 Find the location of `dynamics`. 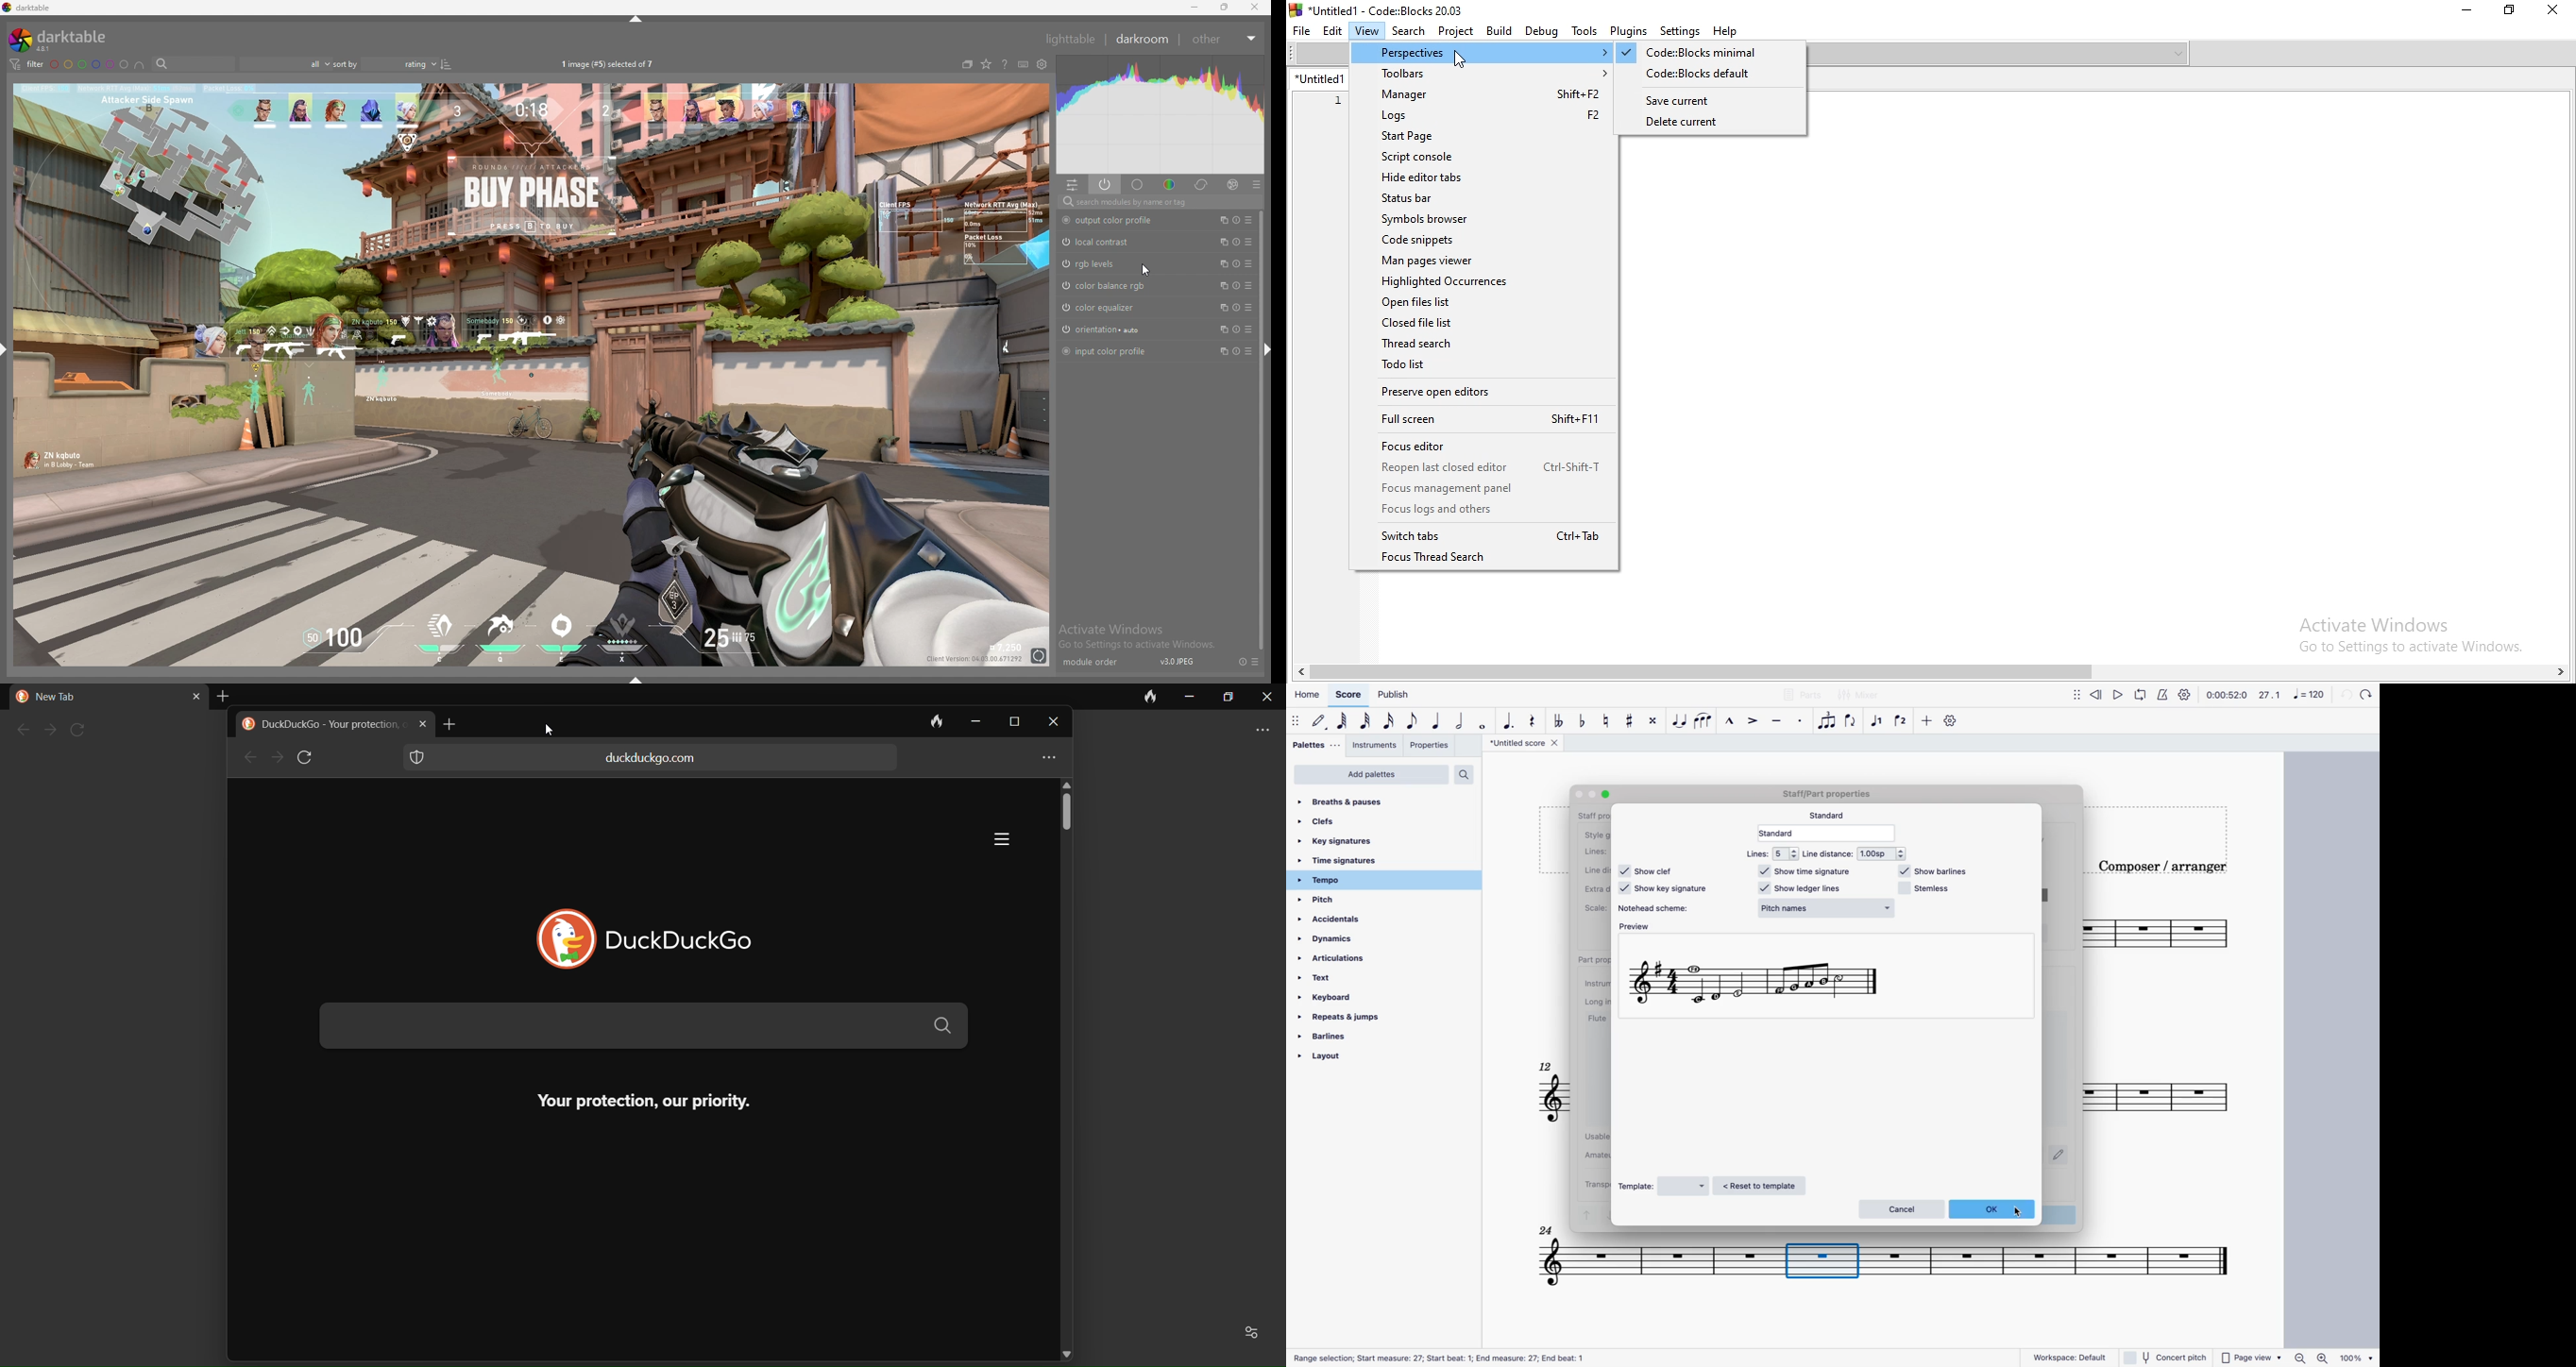

dynamics is located at coordinates (1334, 939).